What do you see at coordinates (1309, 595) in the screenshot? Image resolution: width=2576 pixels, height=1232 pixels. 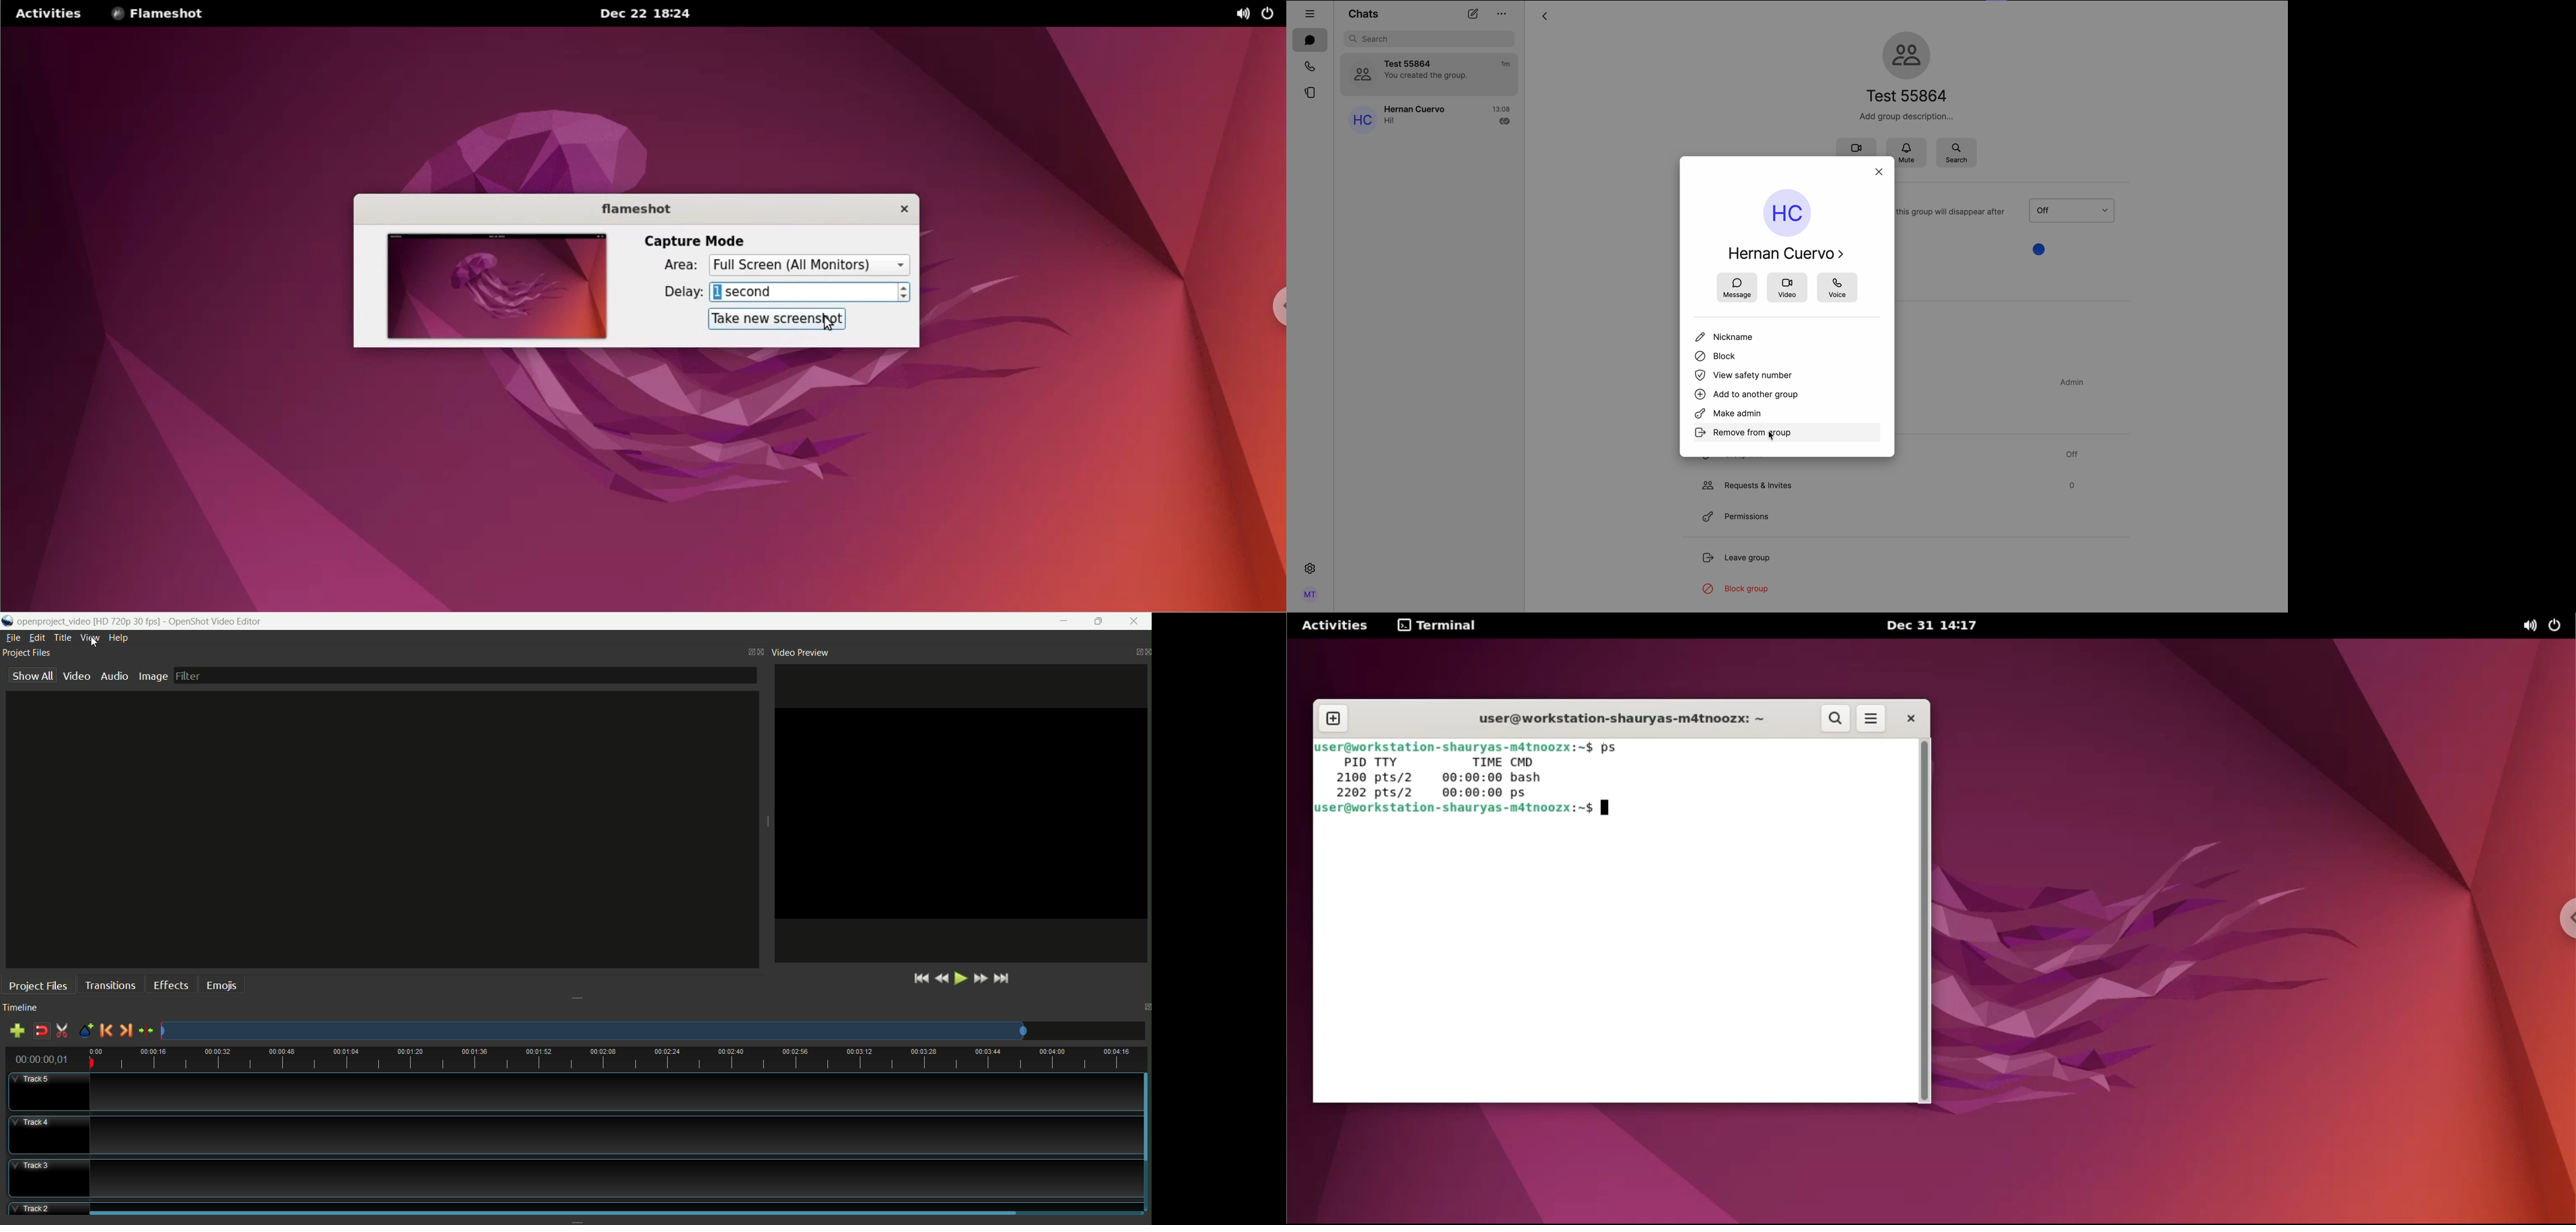 I see `profile` at bounding box center [1309, 595].